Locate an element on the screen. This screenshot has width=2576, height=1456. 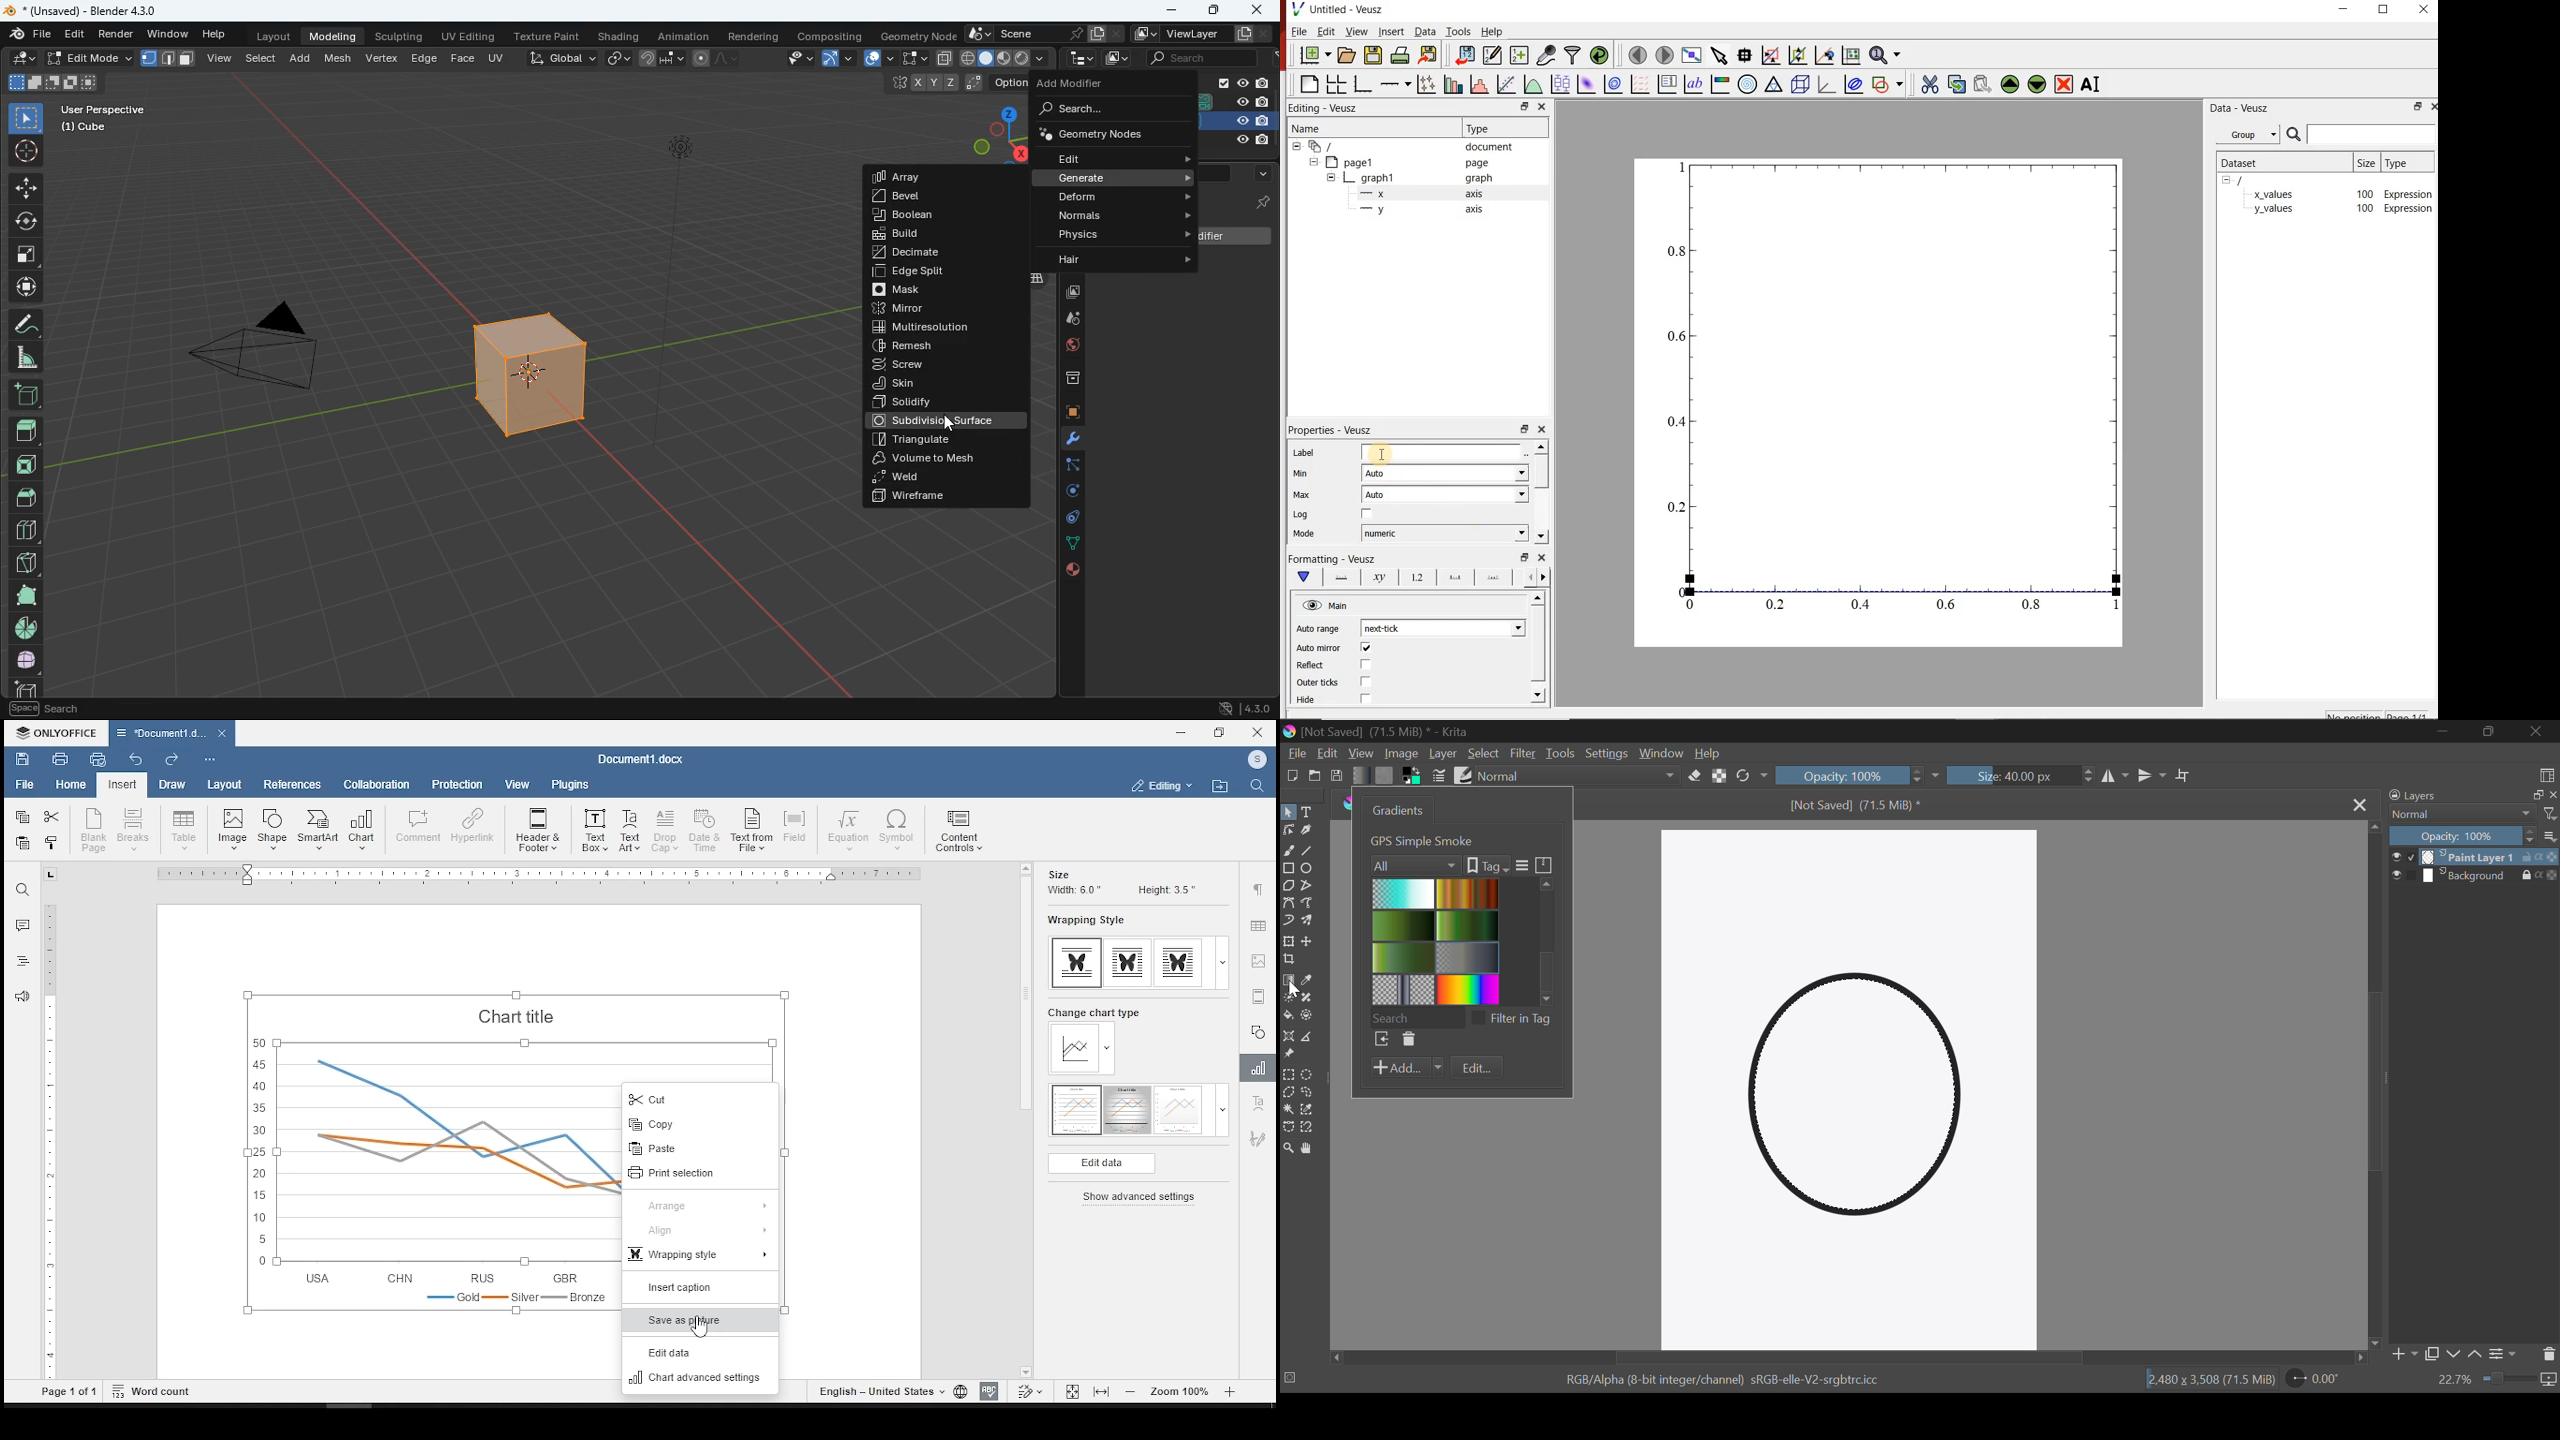
chart style 1 is located at coordinates (1077, 1110).